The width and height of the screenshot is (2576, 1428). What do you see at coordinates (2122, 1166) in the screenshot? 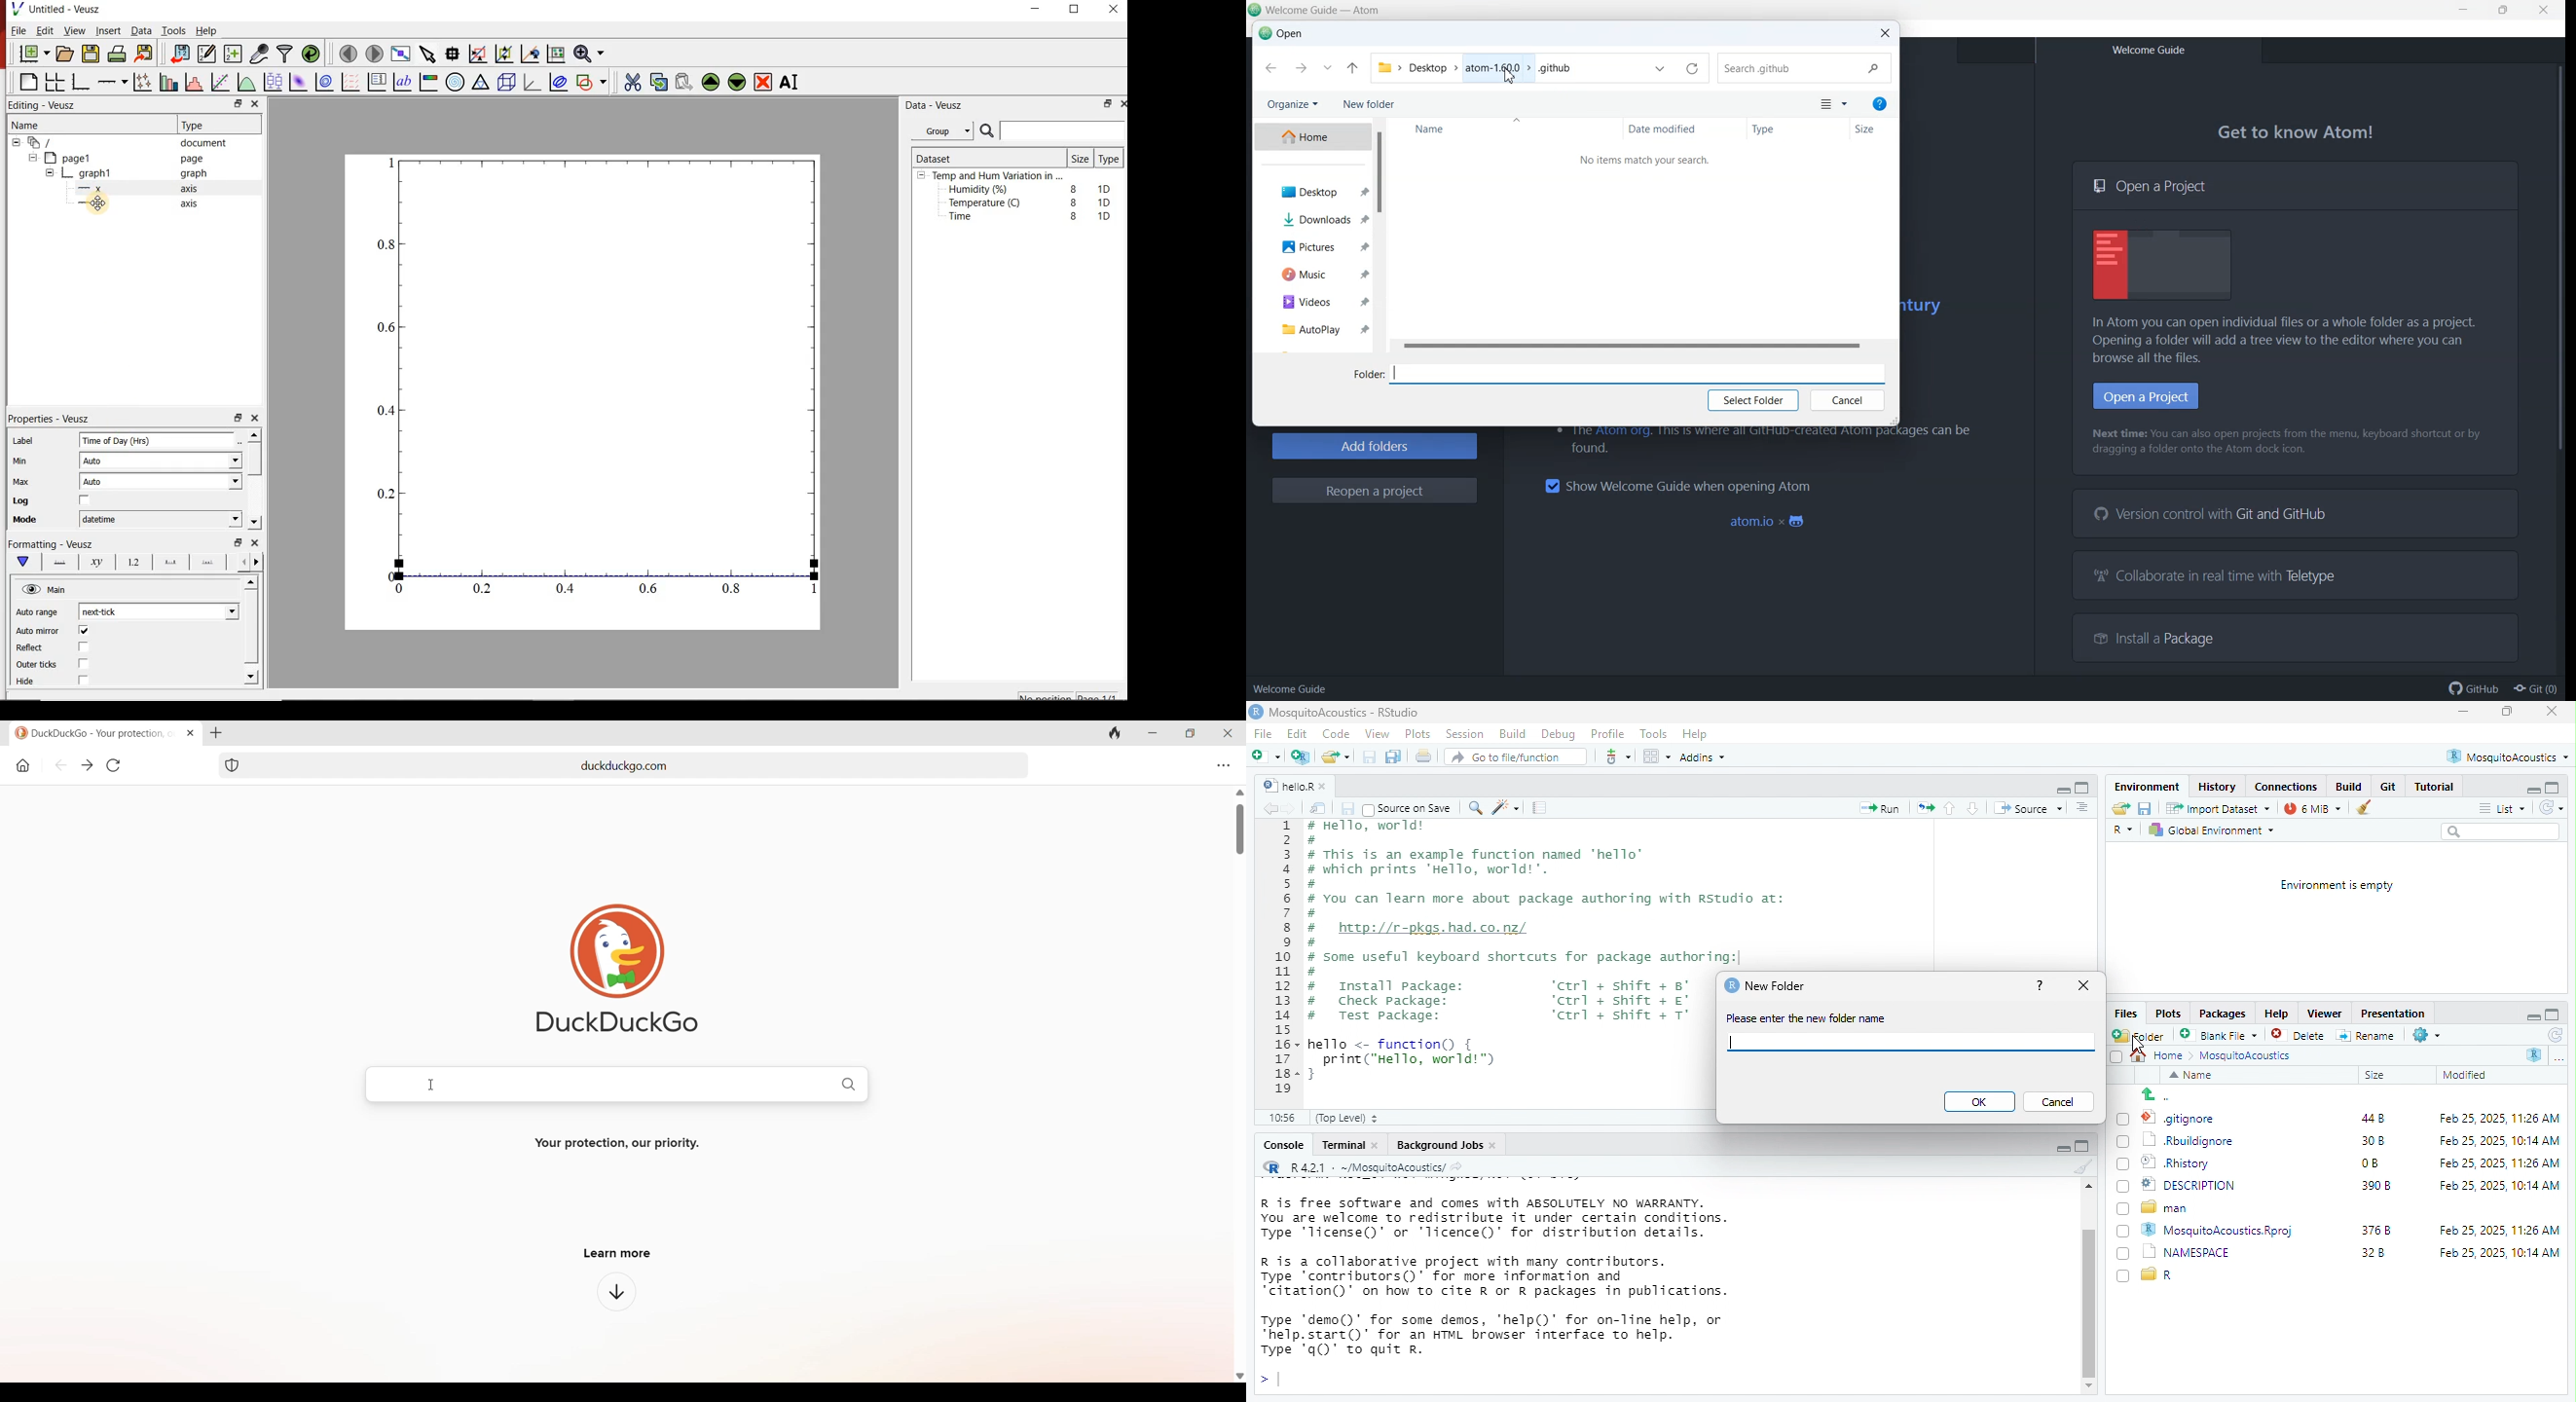
I see `checkbox` at bounding box center [2122, 1166].